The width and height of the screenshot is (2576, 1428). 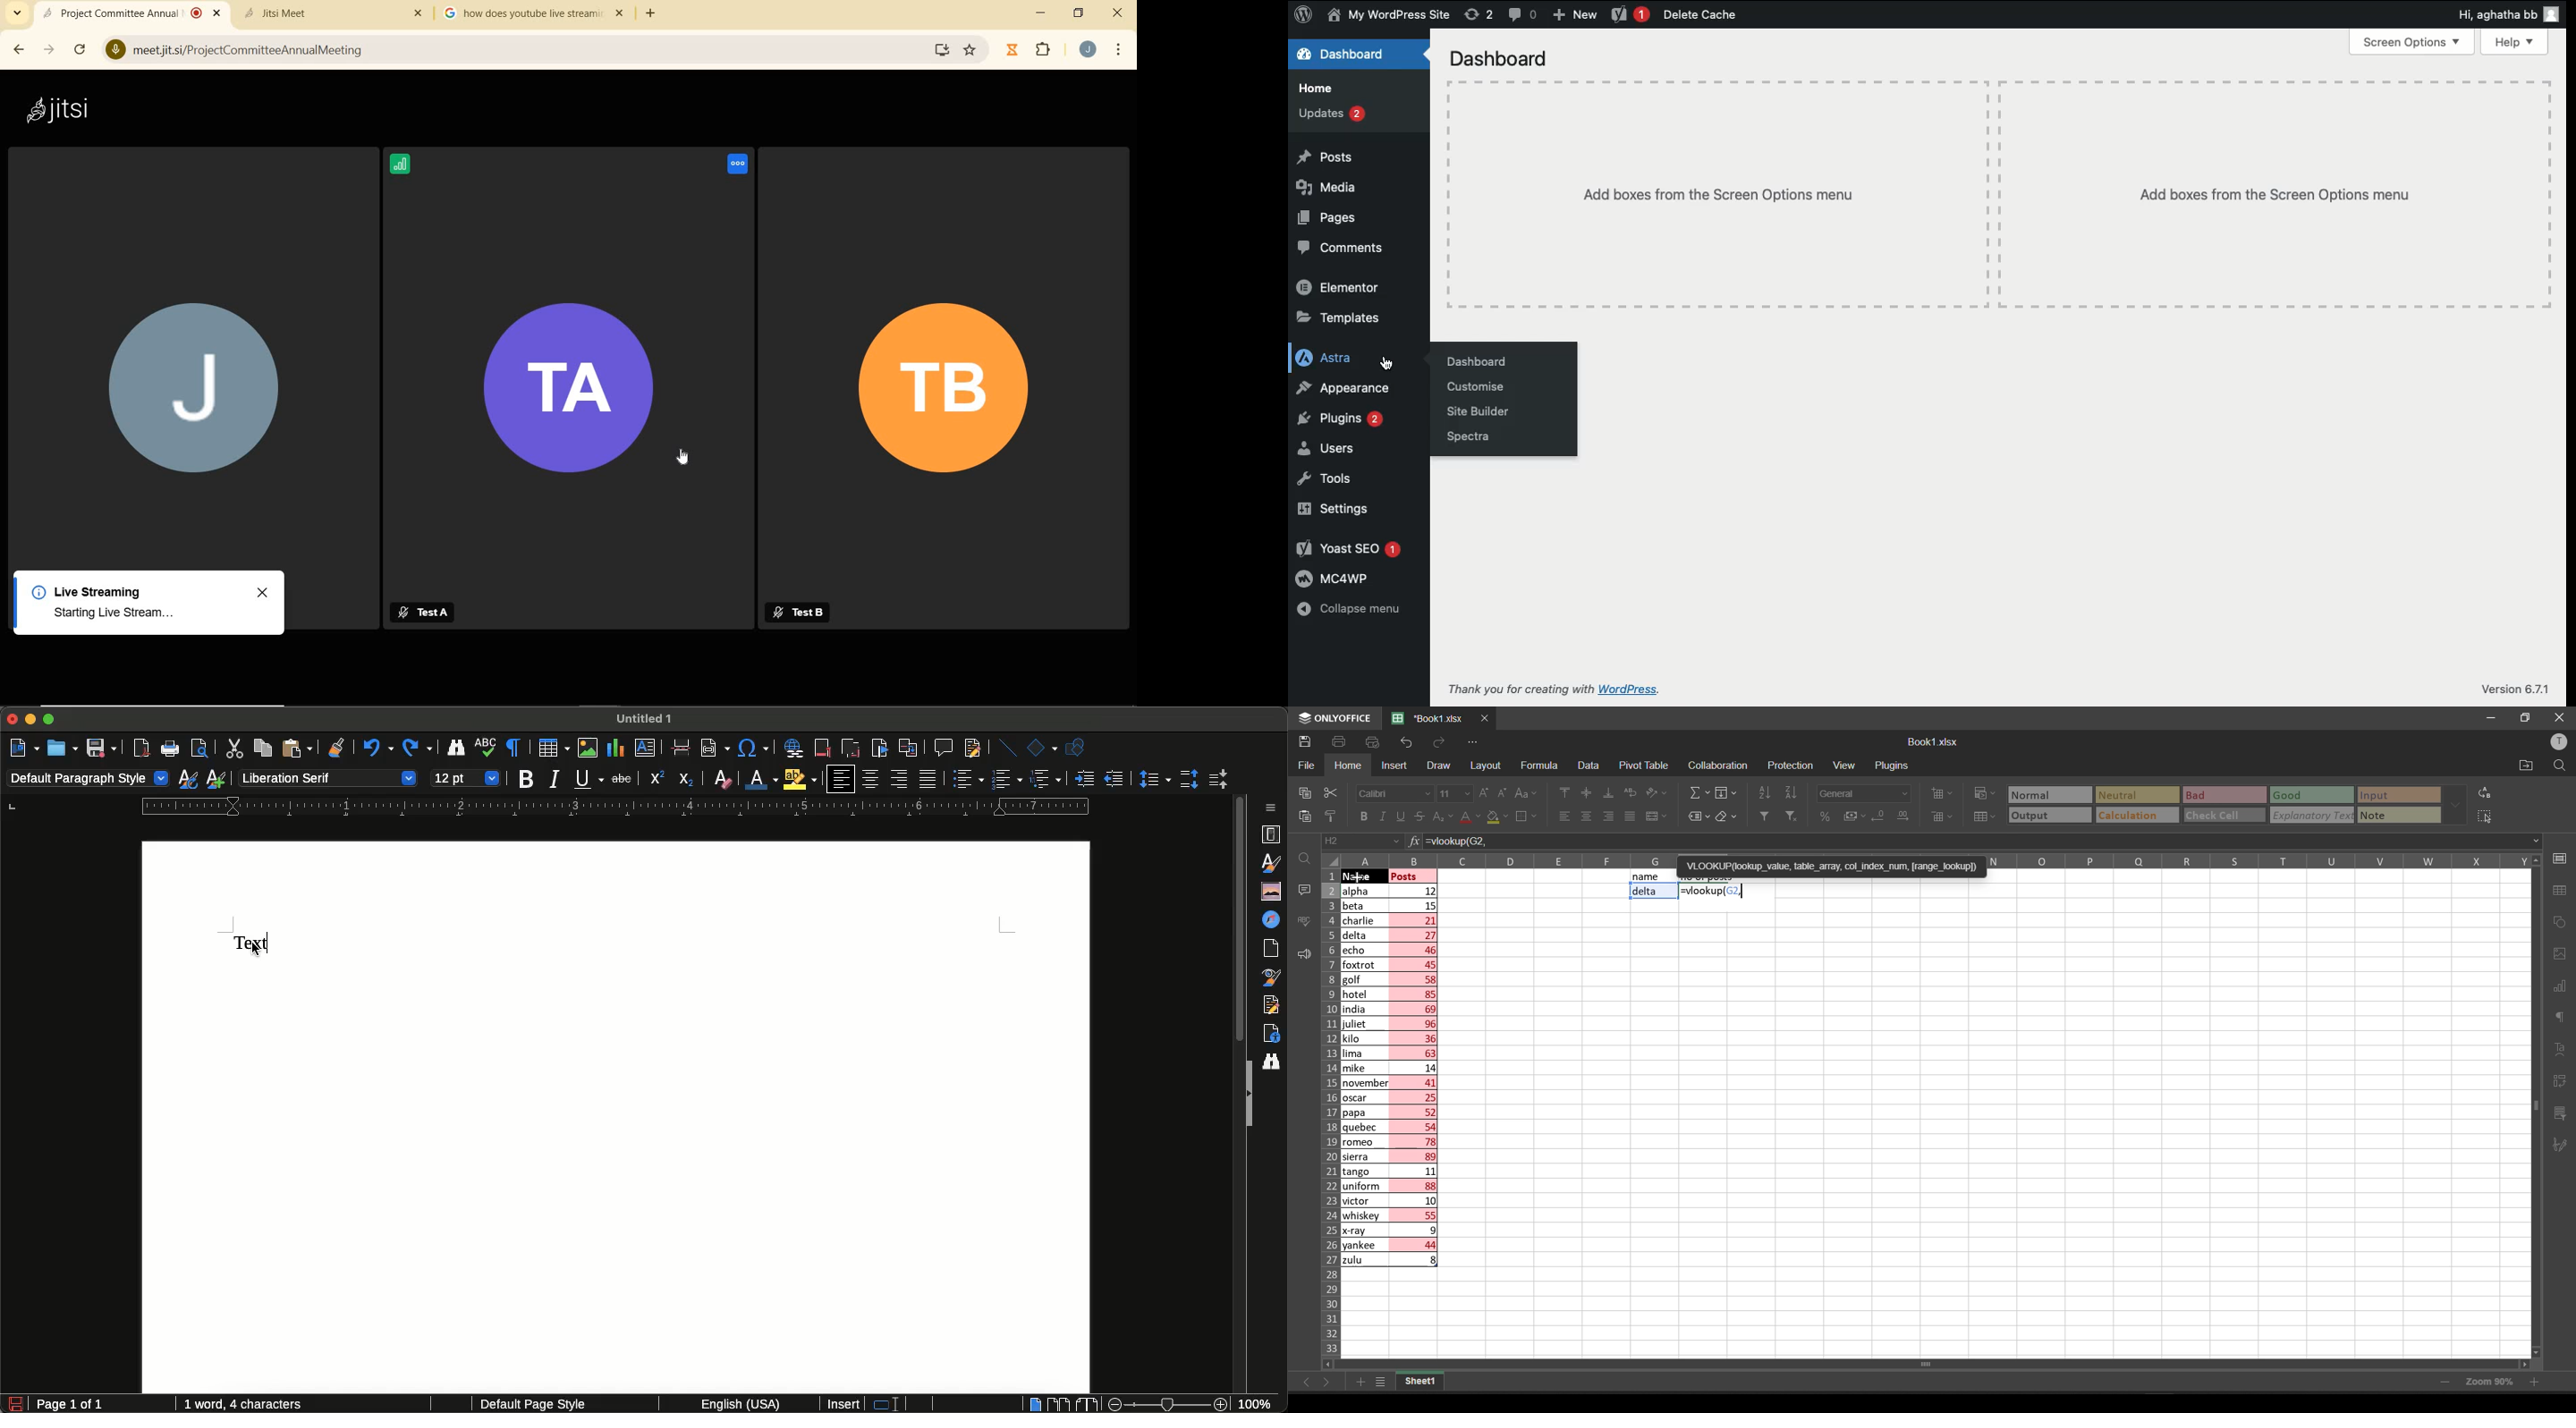 I want to click on cell address, so click(x=1360, y=842).